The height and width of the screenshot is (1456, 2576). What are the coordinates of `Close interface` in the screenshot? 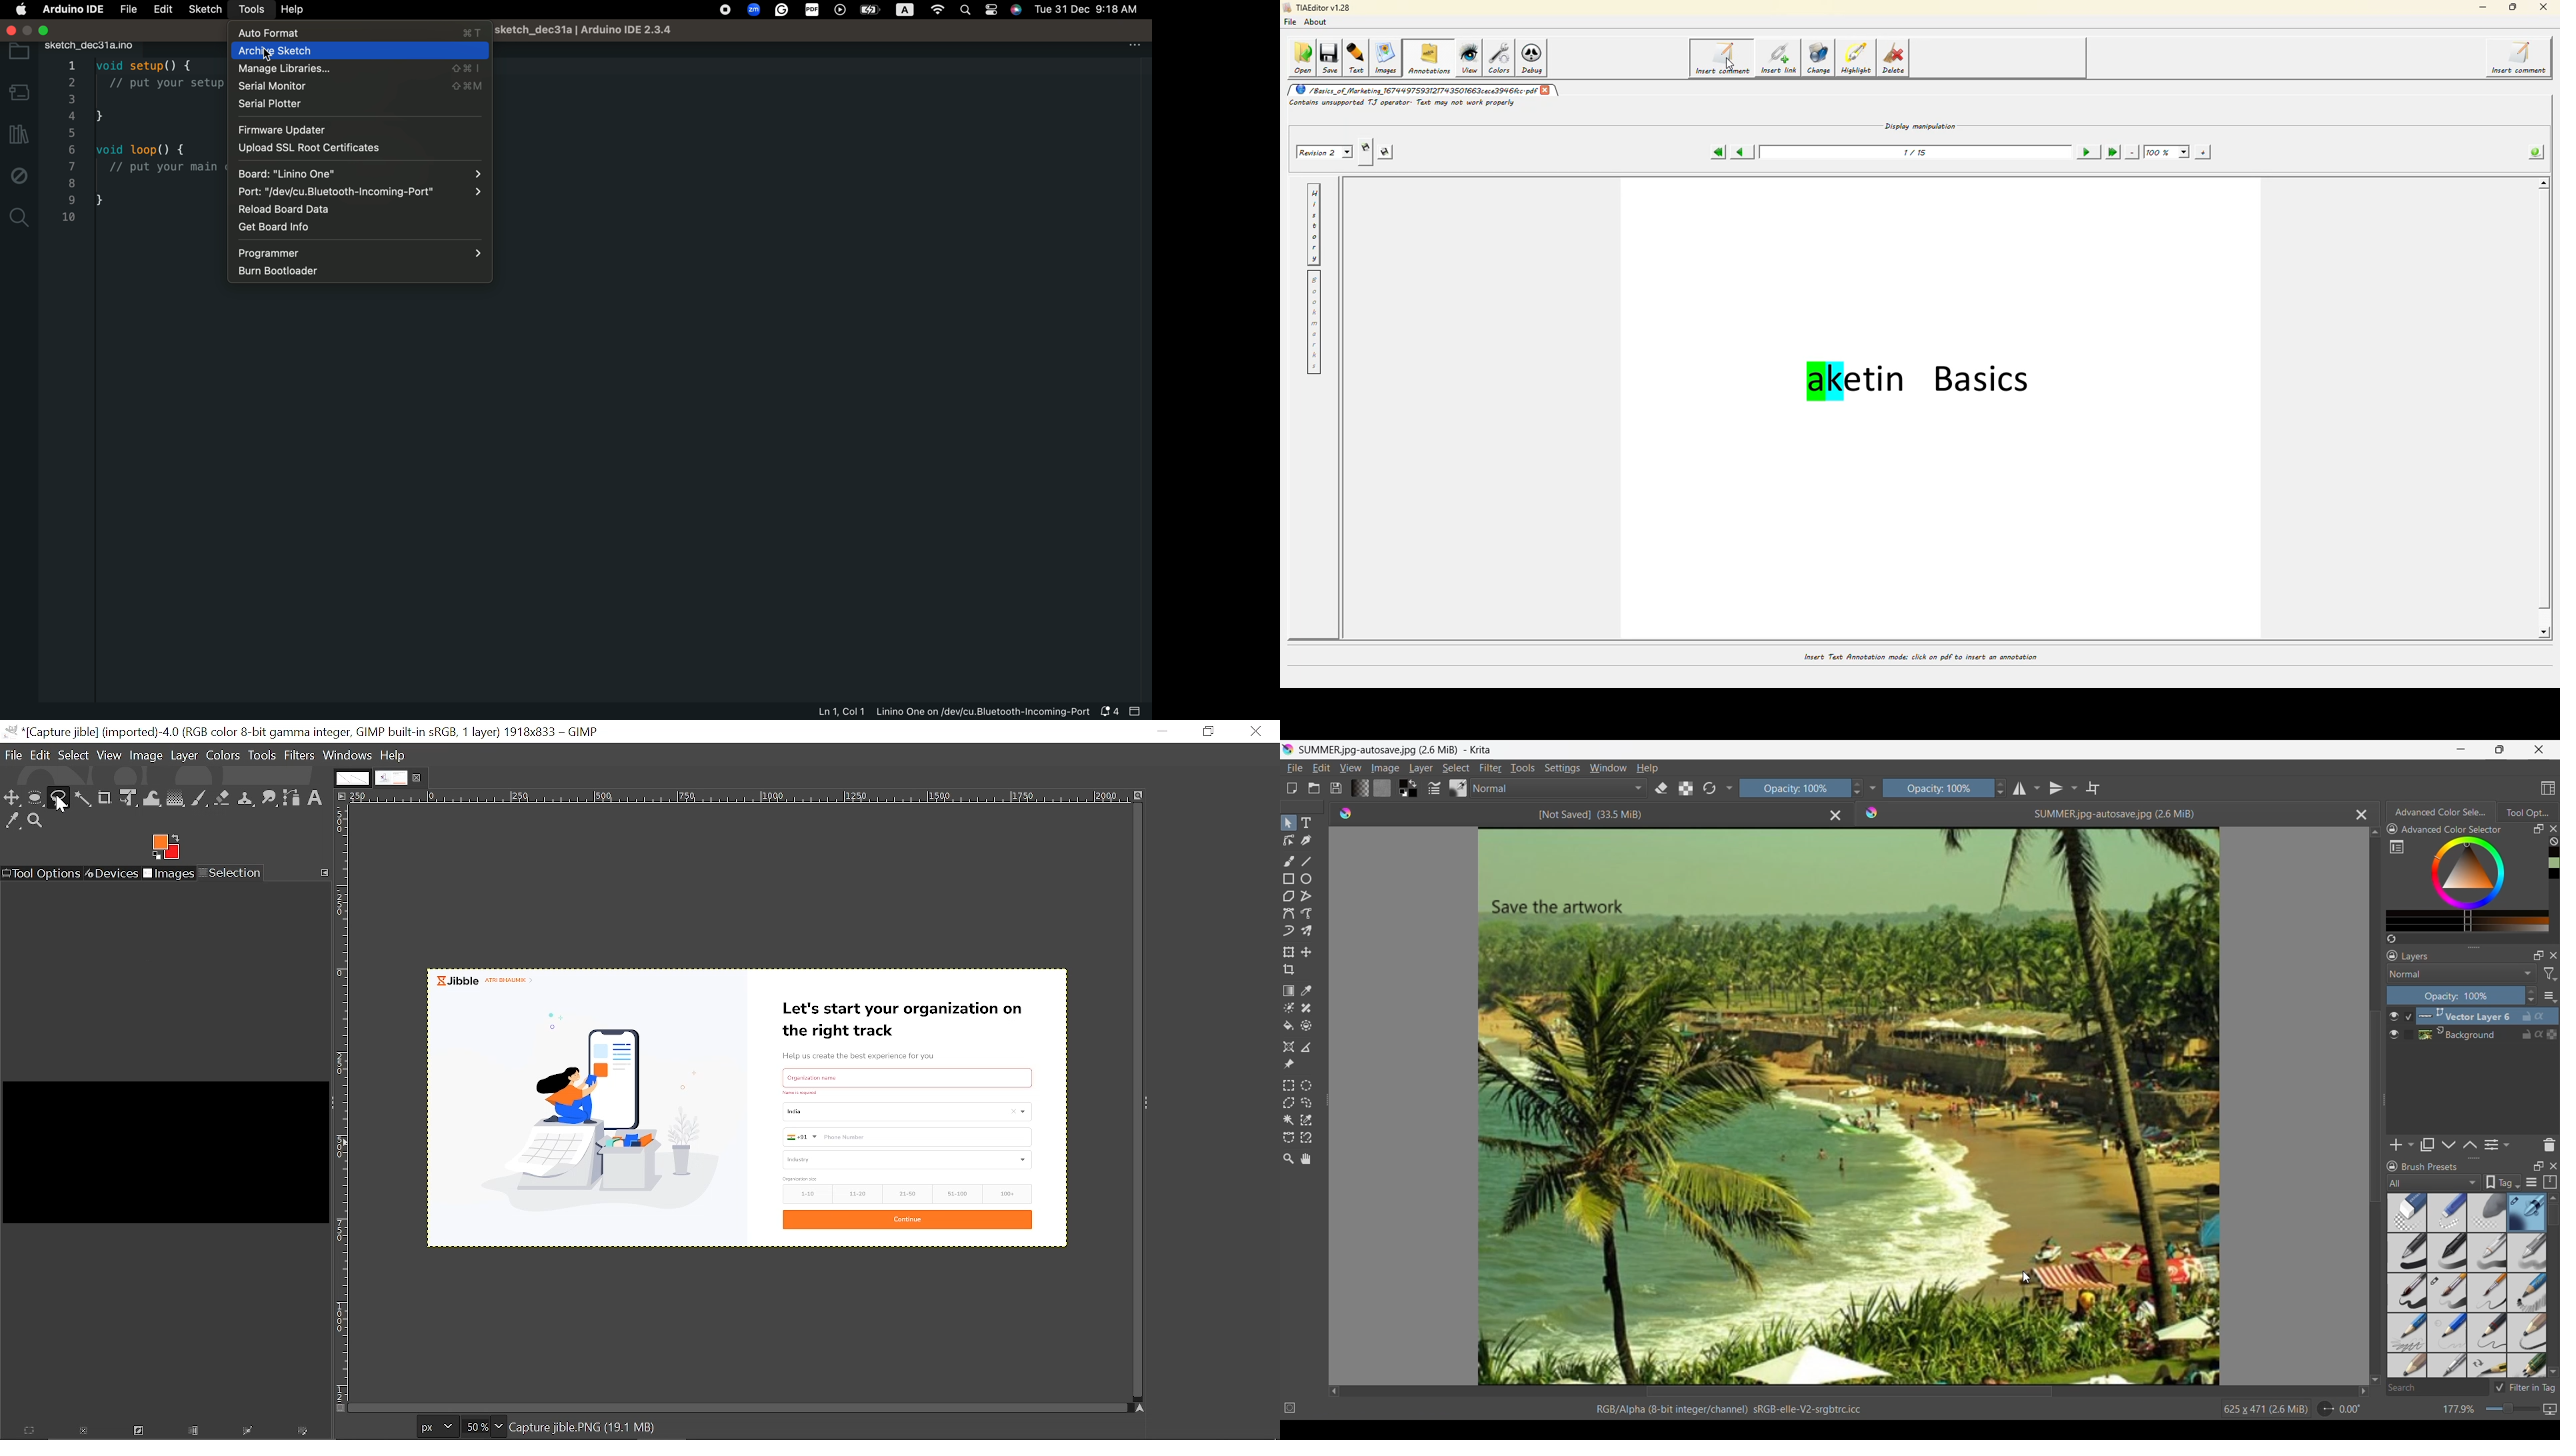 It's located at (2539, 749).